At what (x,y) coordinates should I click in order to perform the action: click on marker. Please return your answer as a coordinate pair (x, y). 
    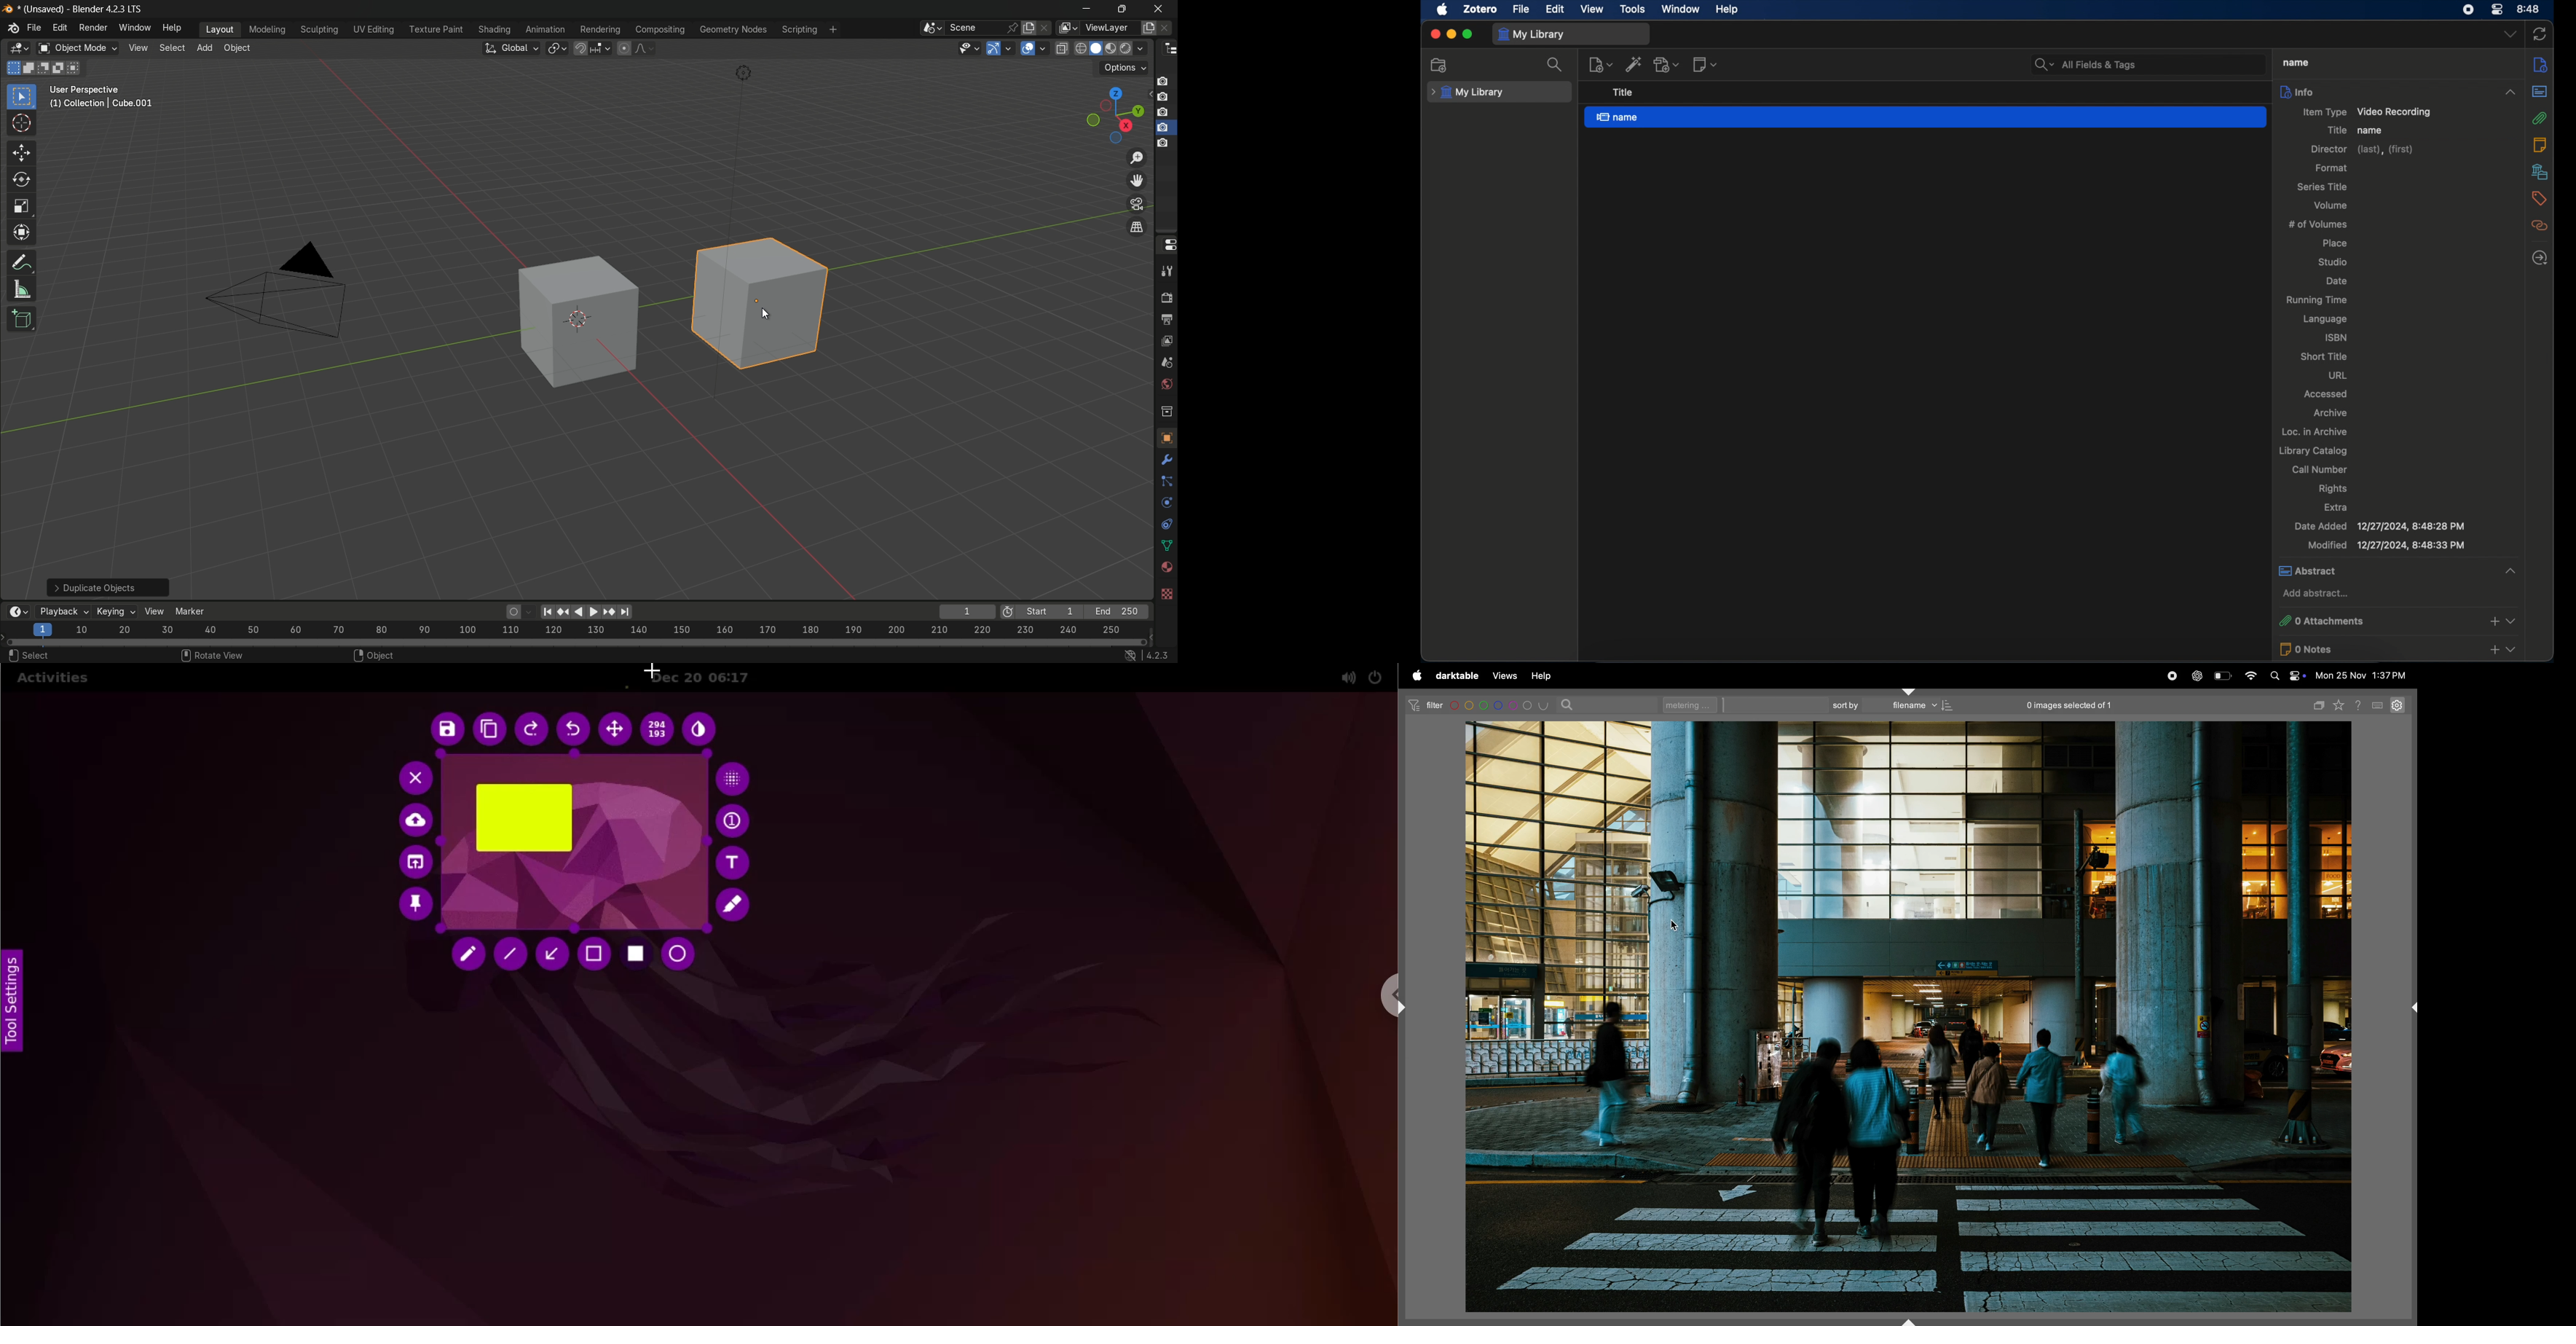
    Looking at the image, I should click on (197, 610).